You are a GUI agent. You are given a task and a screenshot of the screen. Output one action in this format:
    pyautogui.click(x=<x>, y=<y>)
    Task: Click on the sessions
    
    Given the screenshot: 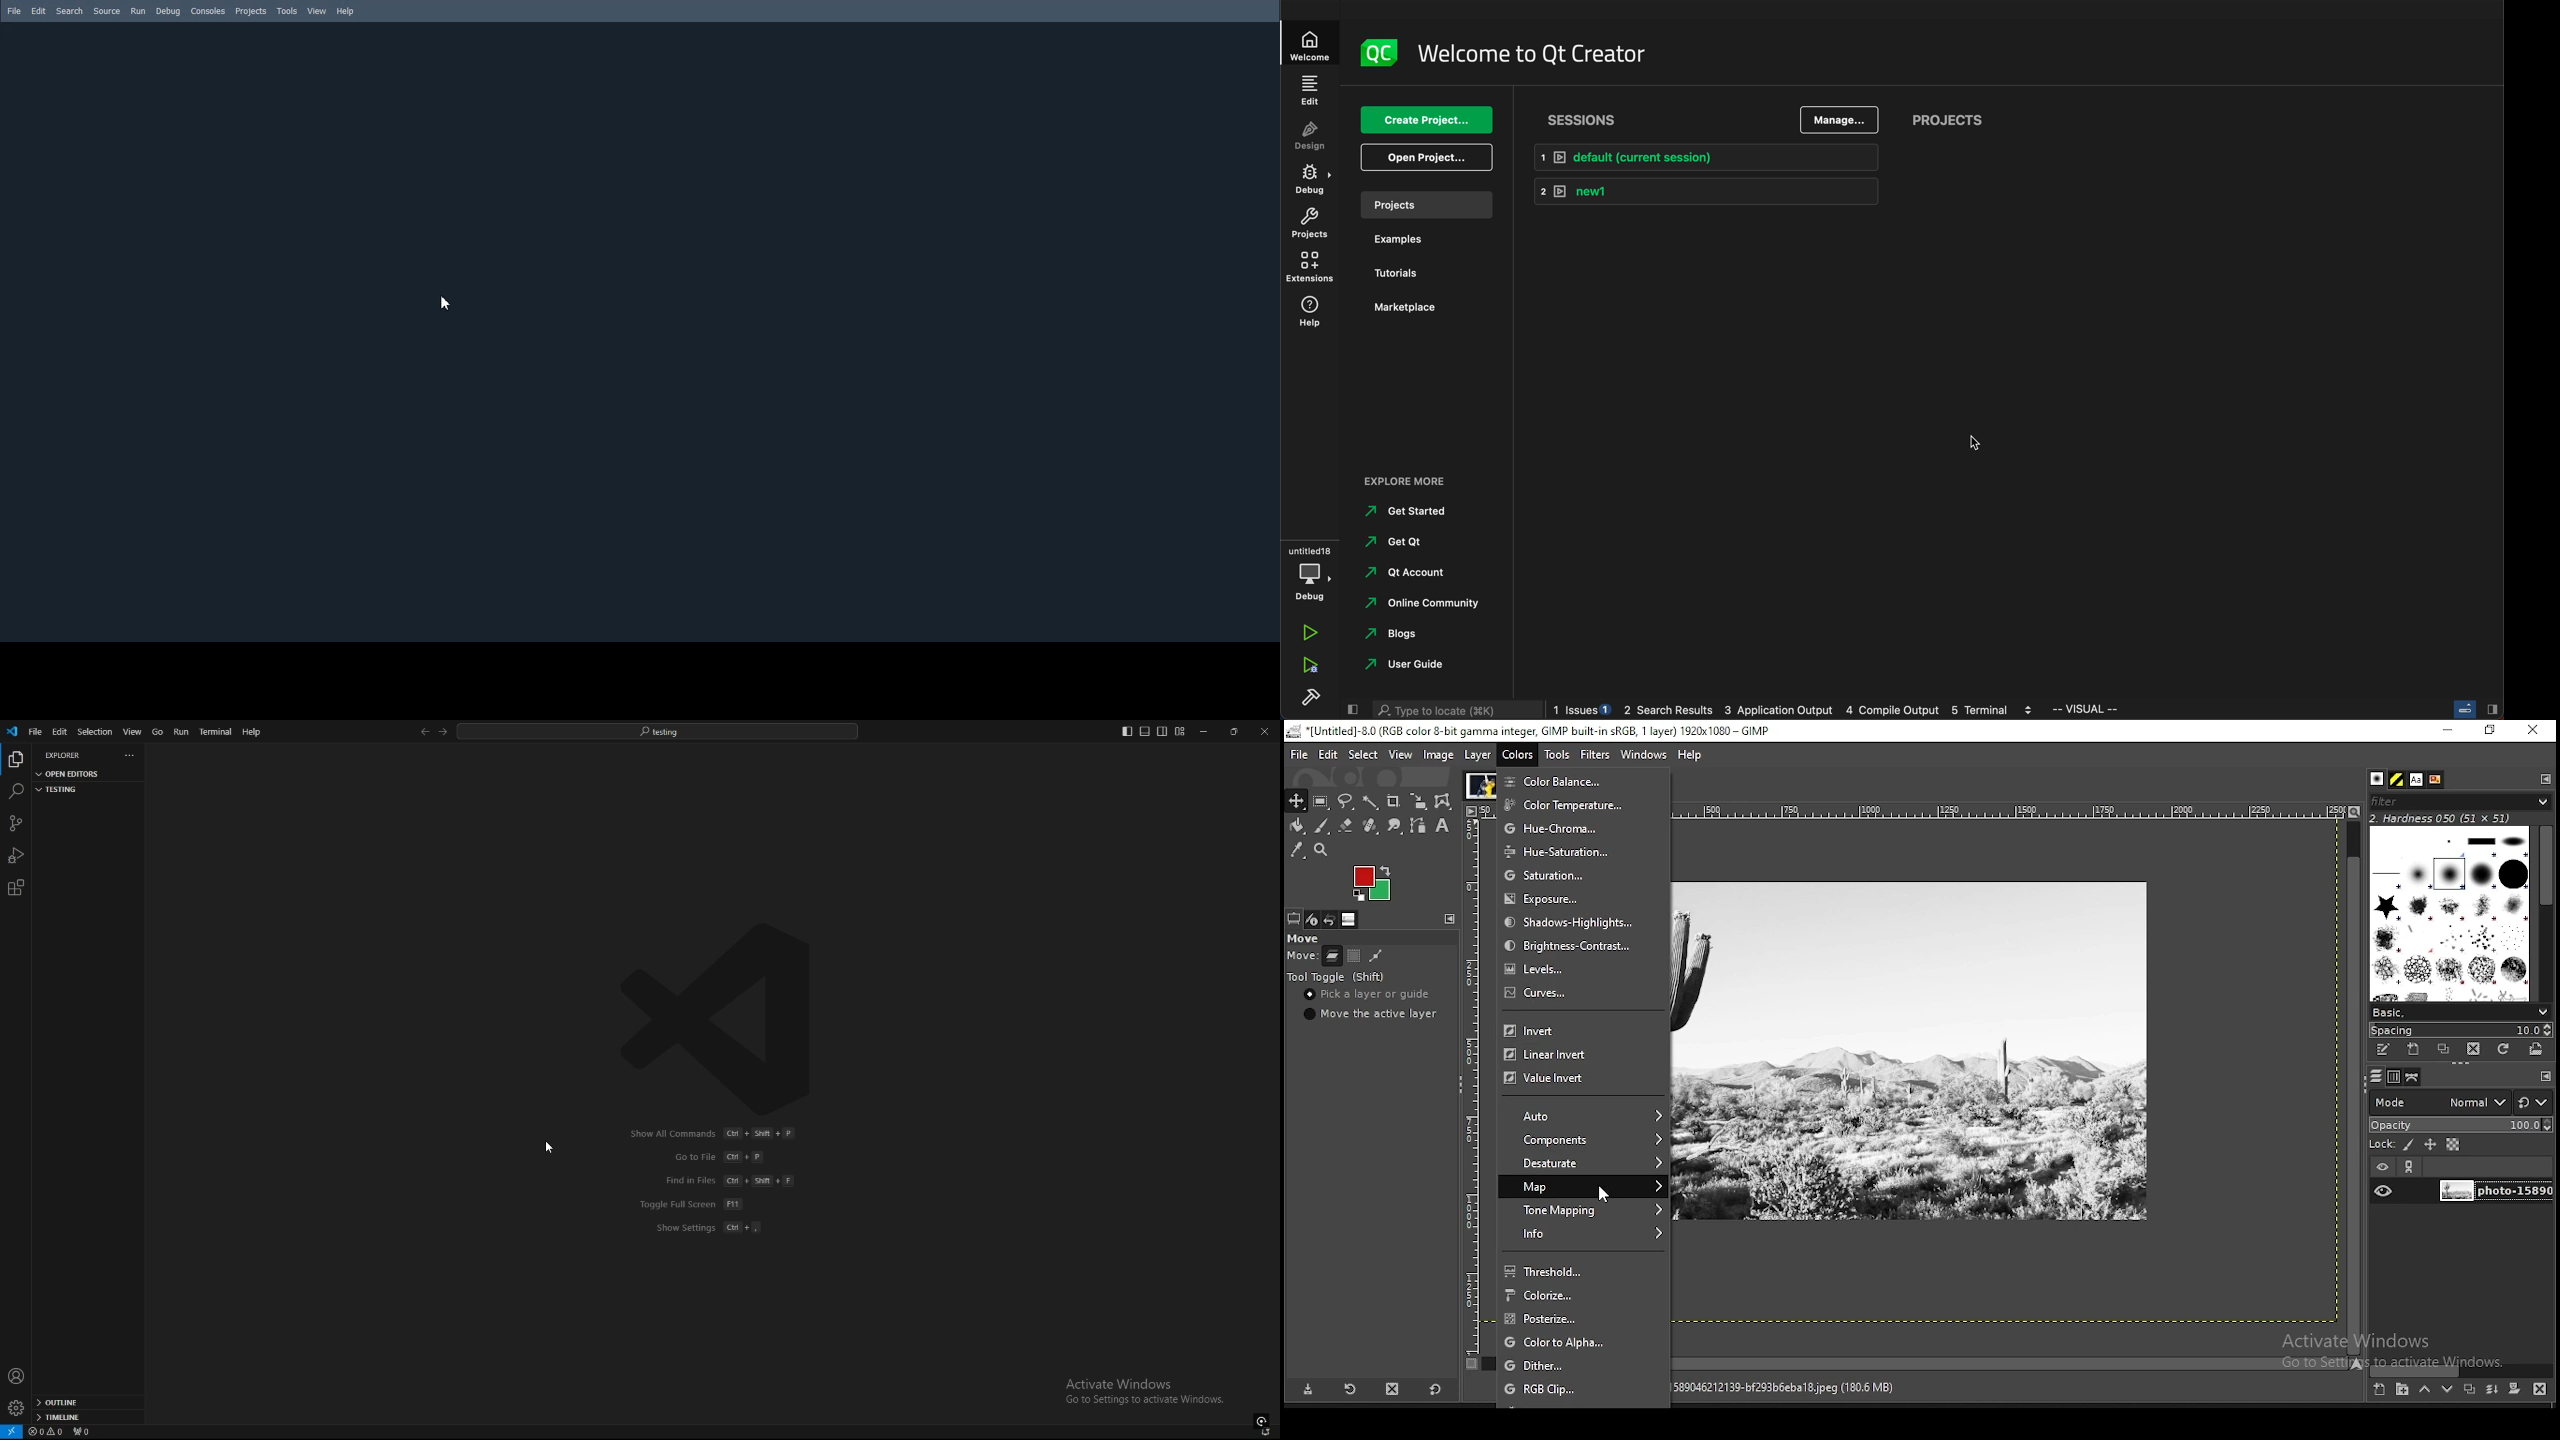 What is the action you would take?
    pyautogui.click(x=1576, y=117)
    